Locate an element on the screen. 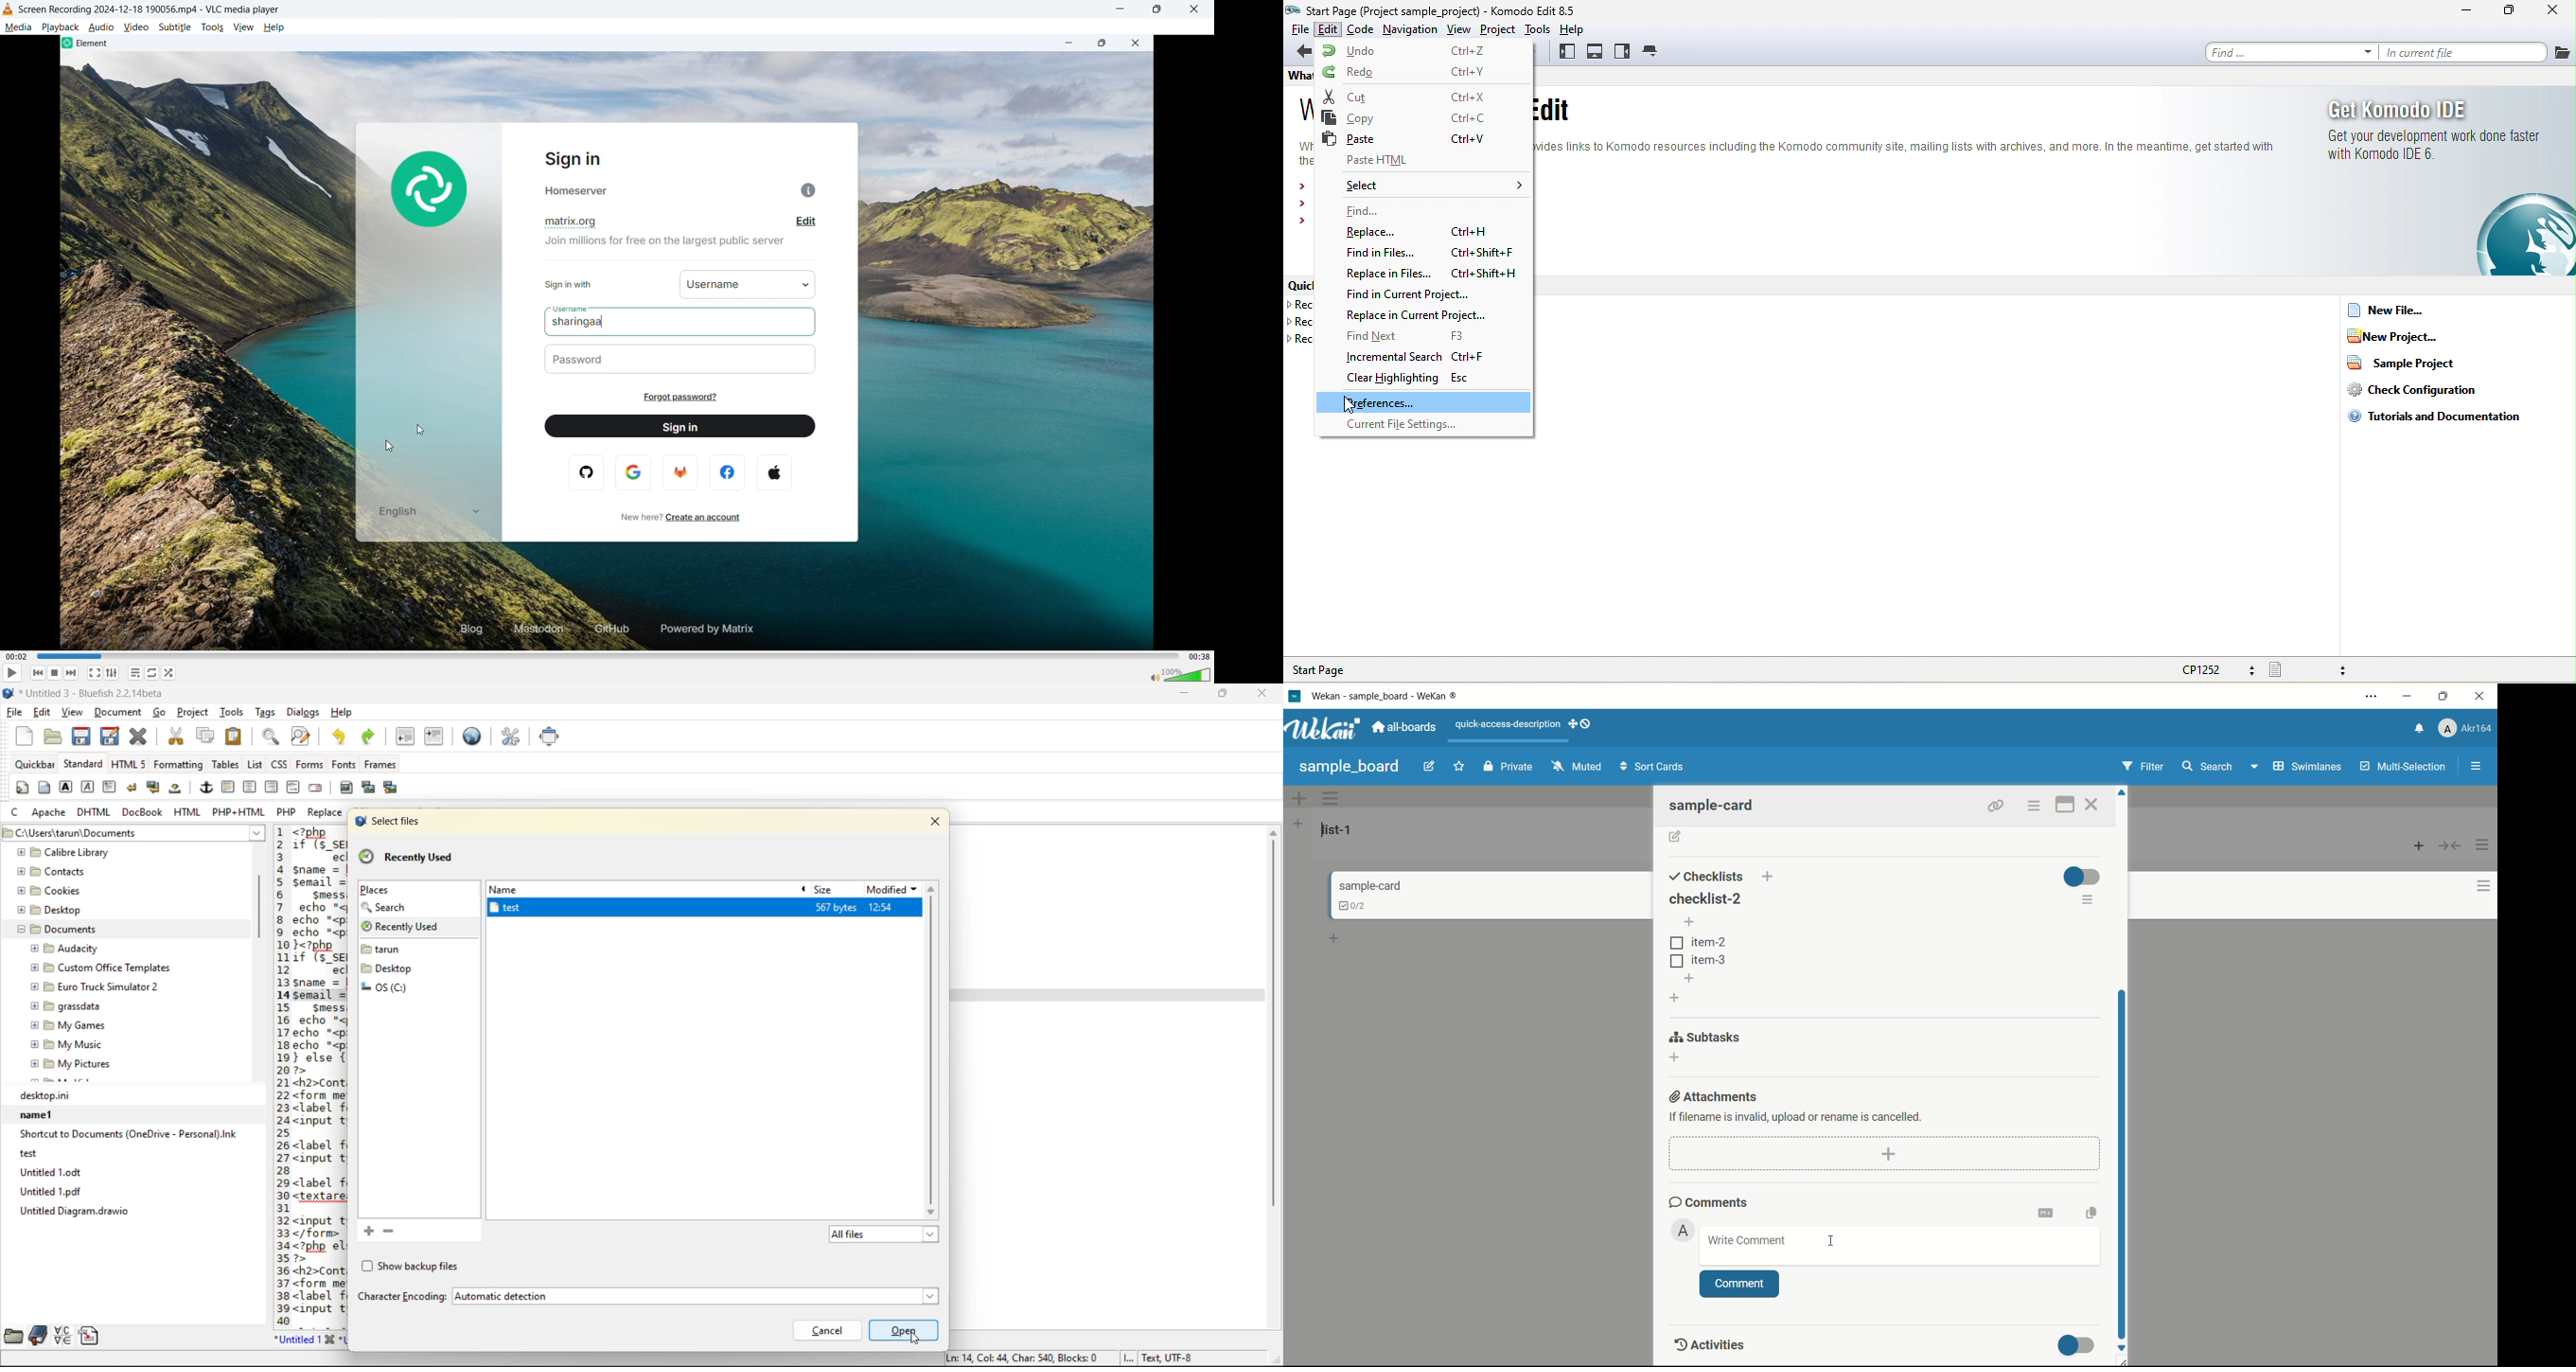 The height and width of the screenshot is (1372, 2576). save is located at coordinates (82, 736).